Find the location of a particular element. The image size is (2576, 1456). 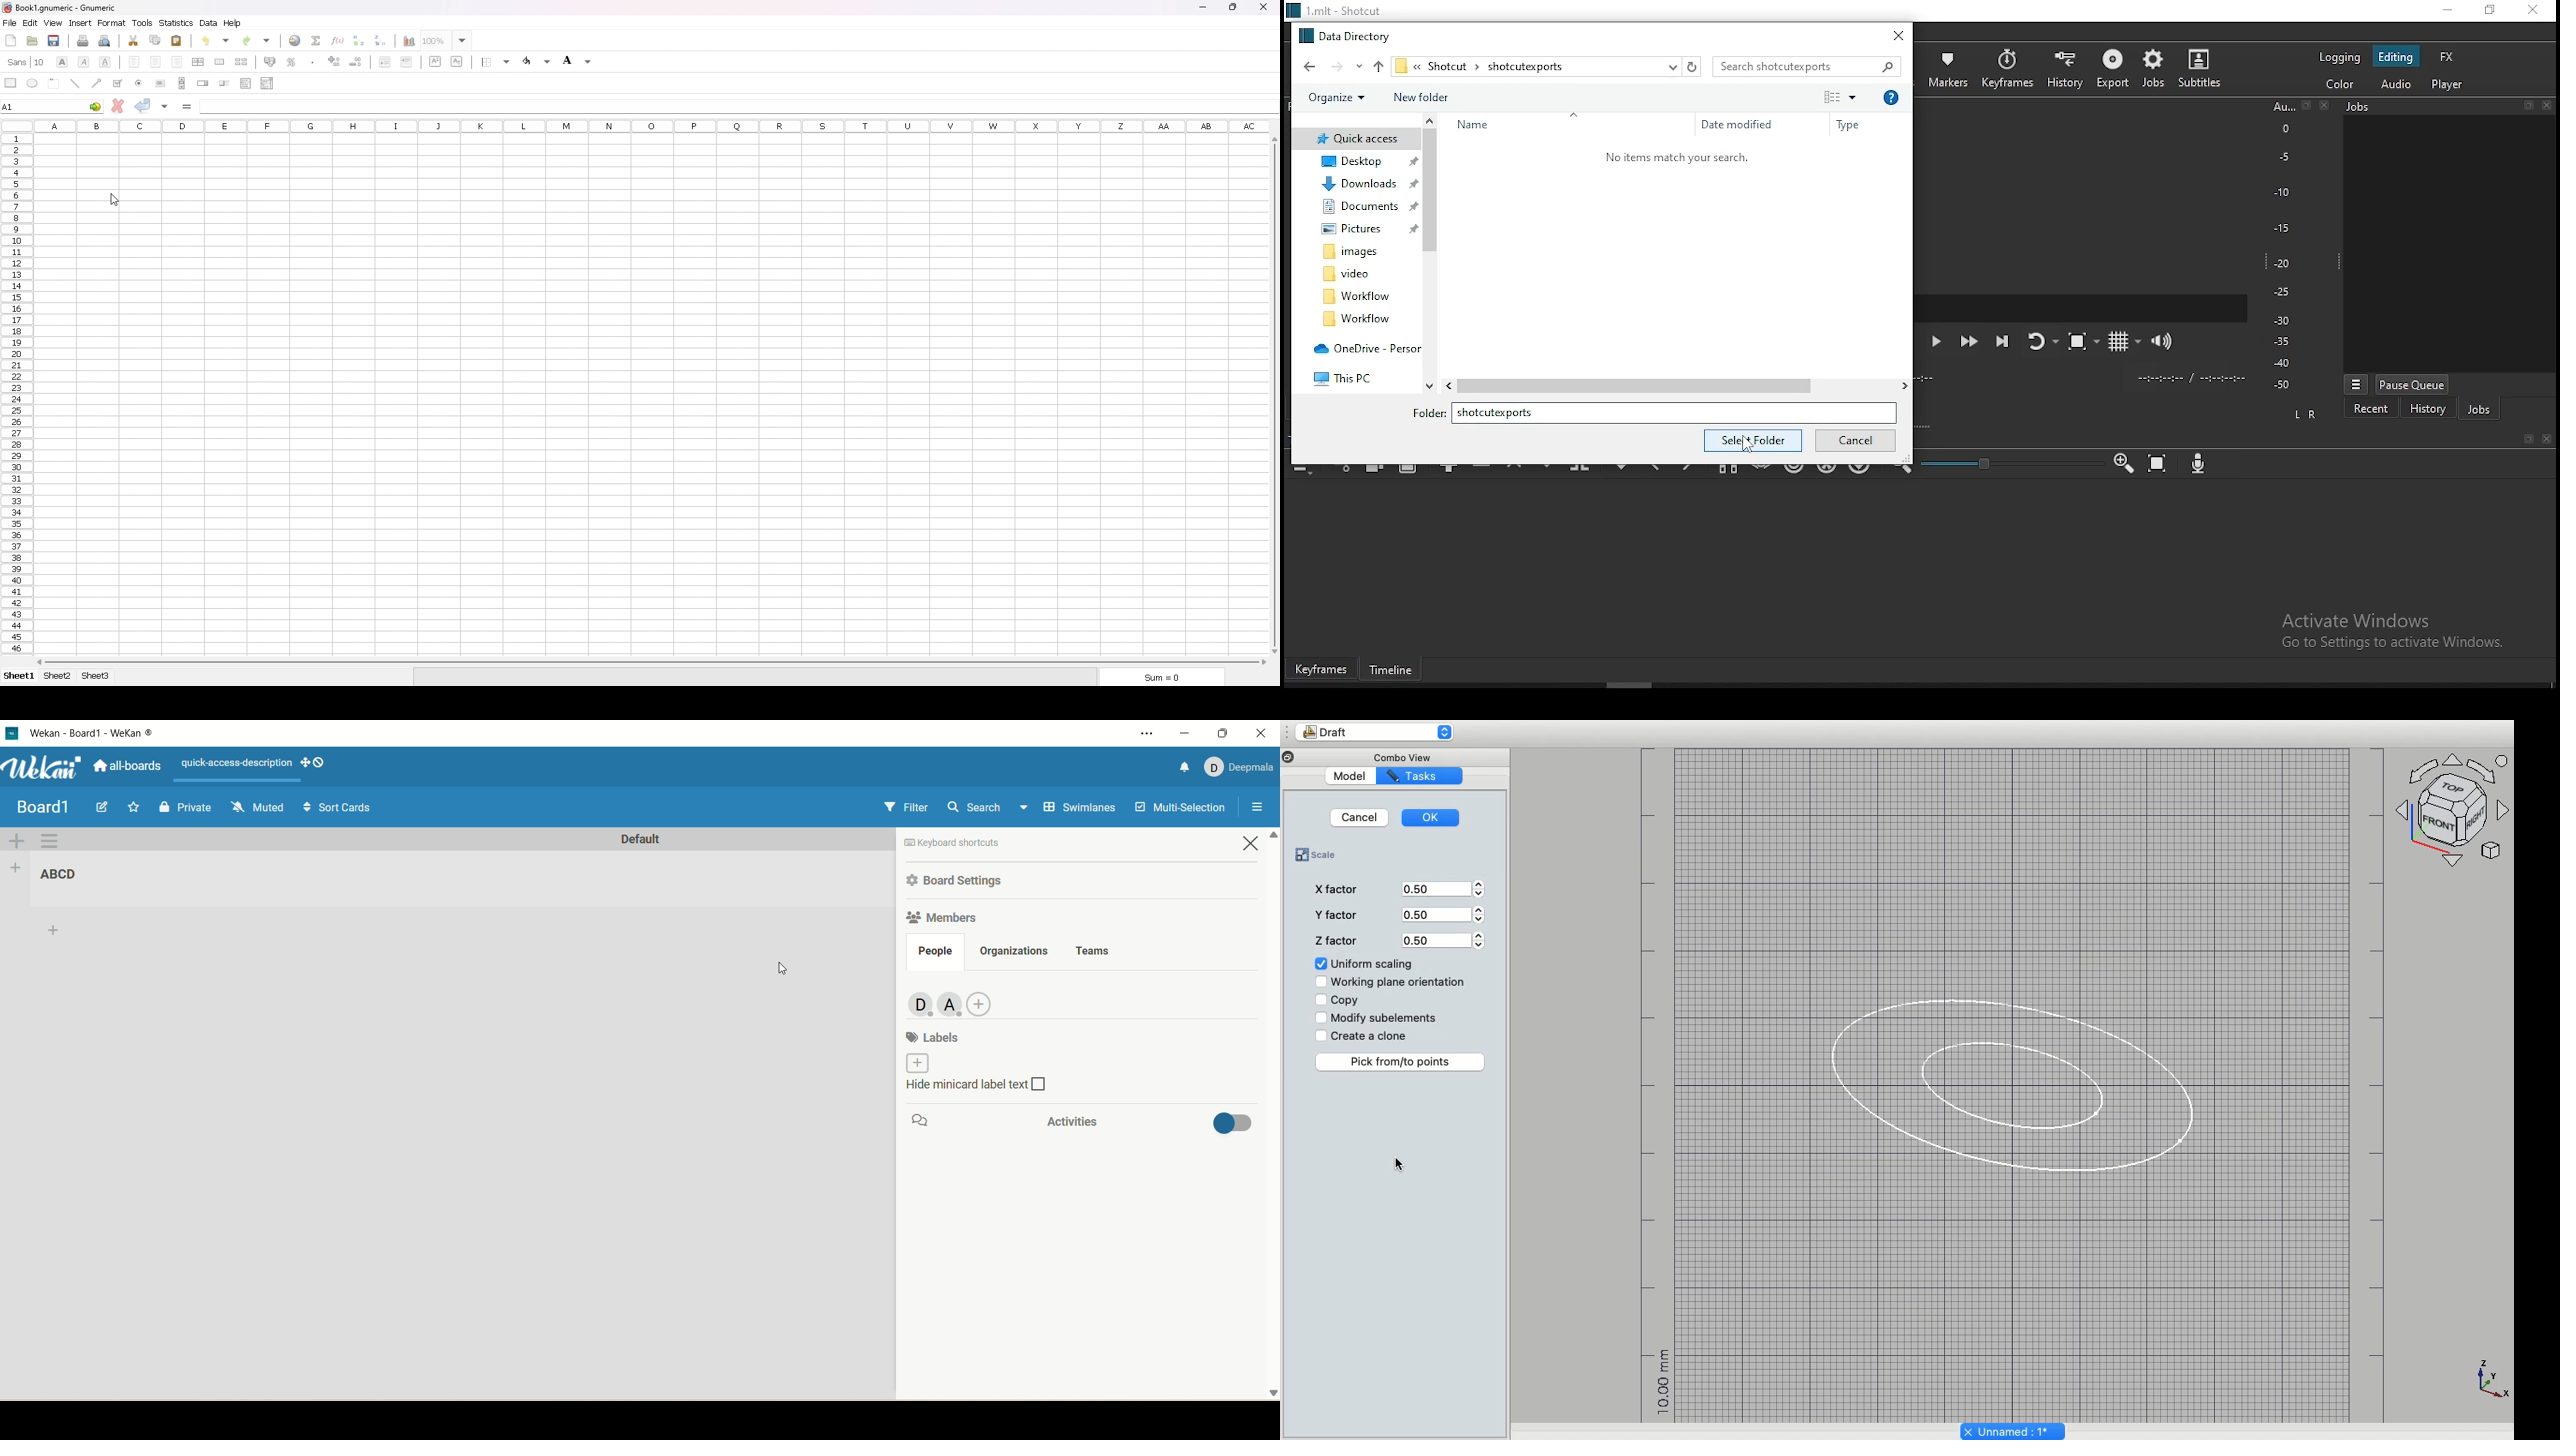

Axes is located at coordinates (2455, 808).